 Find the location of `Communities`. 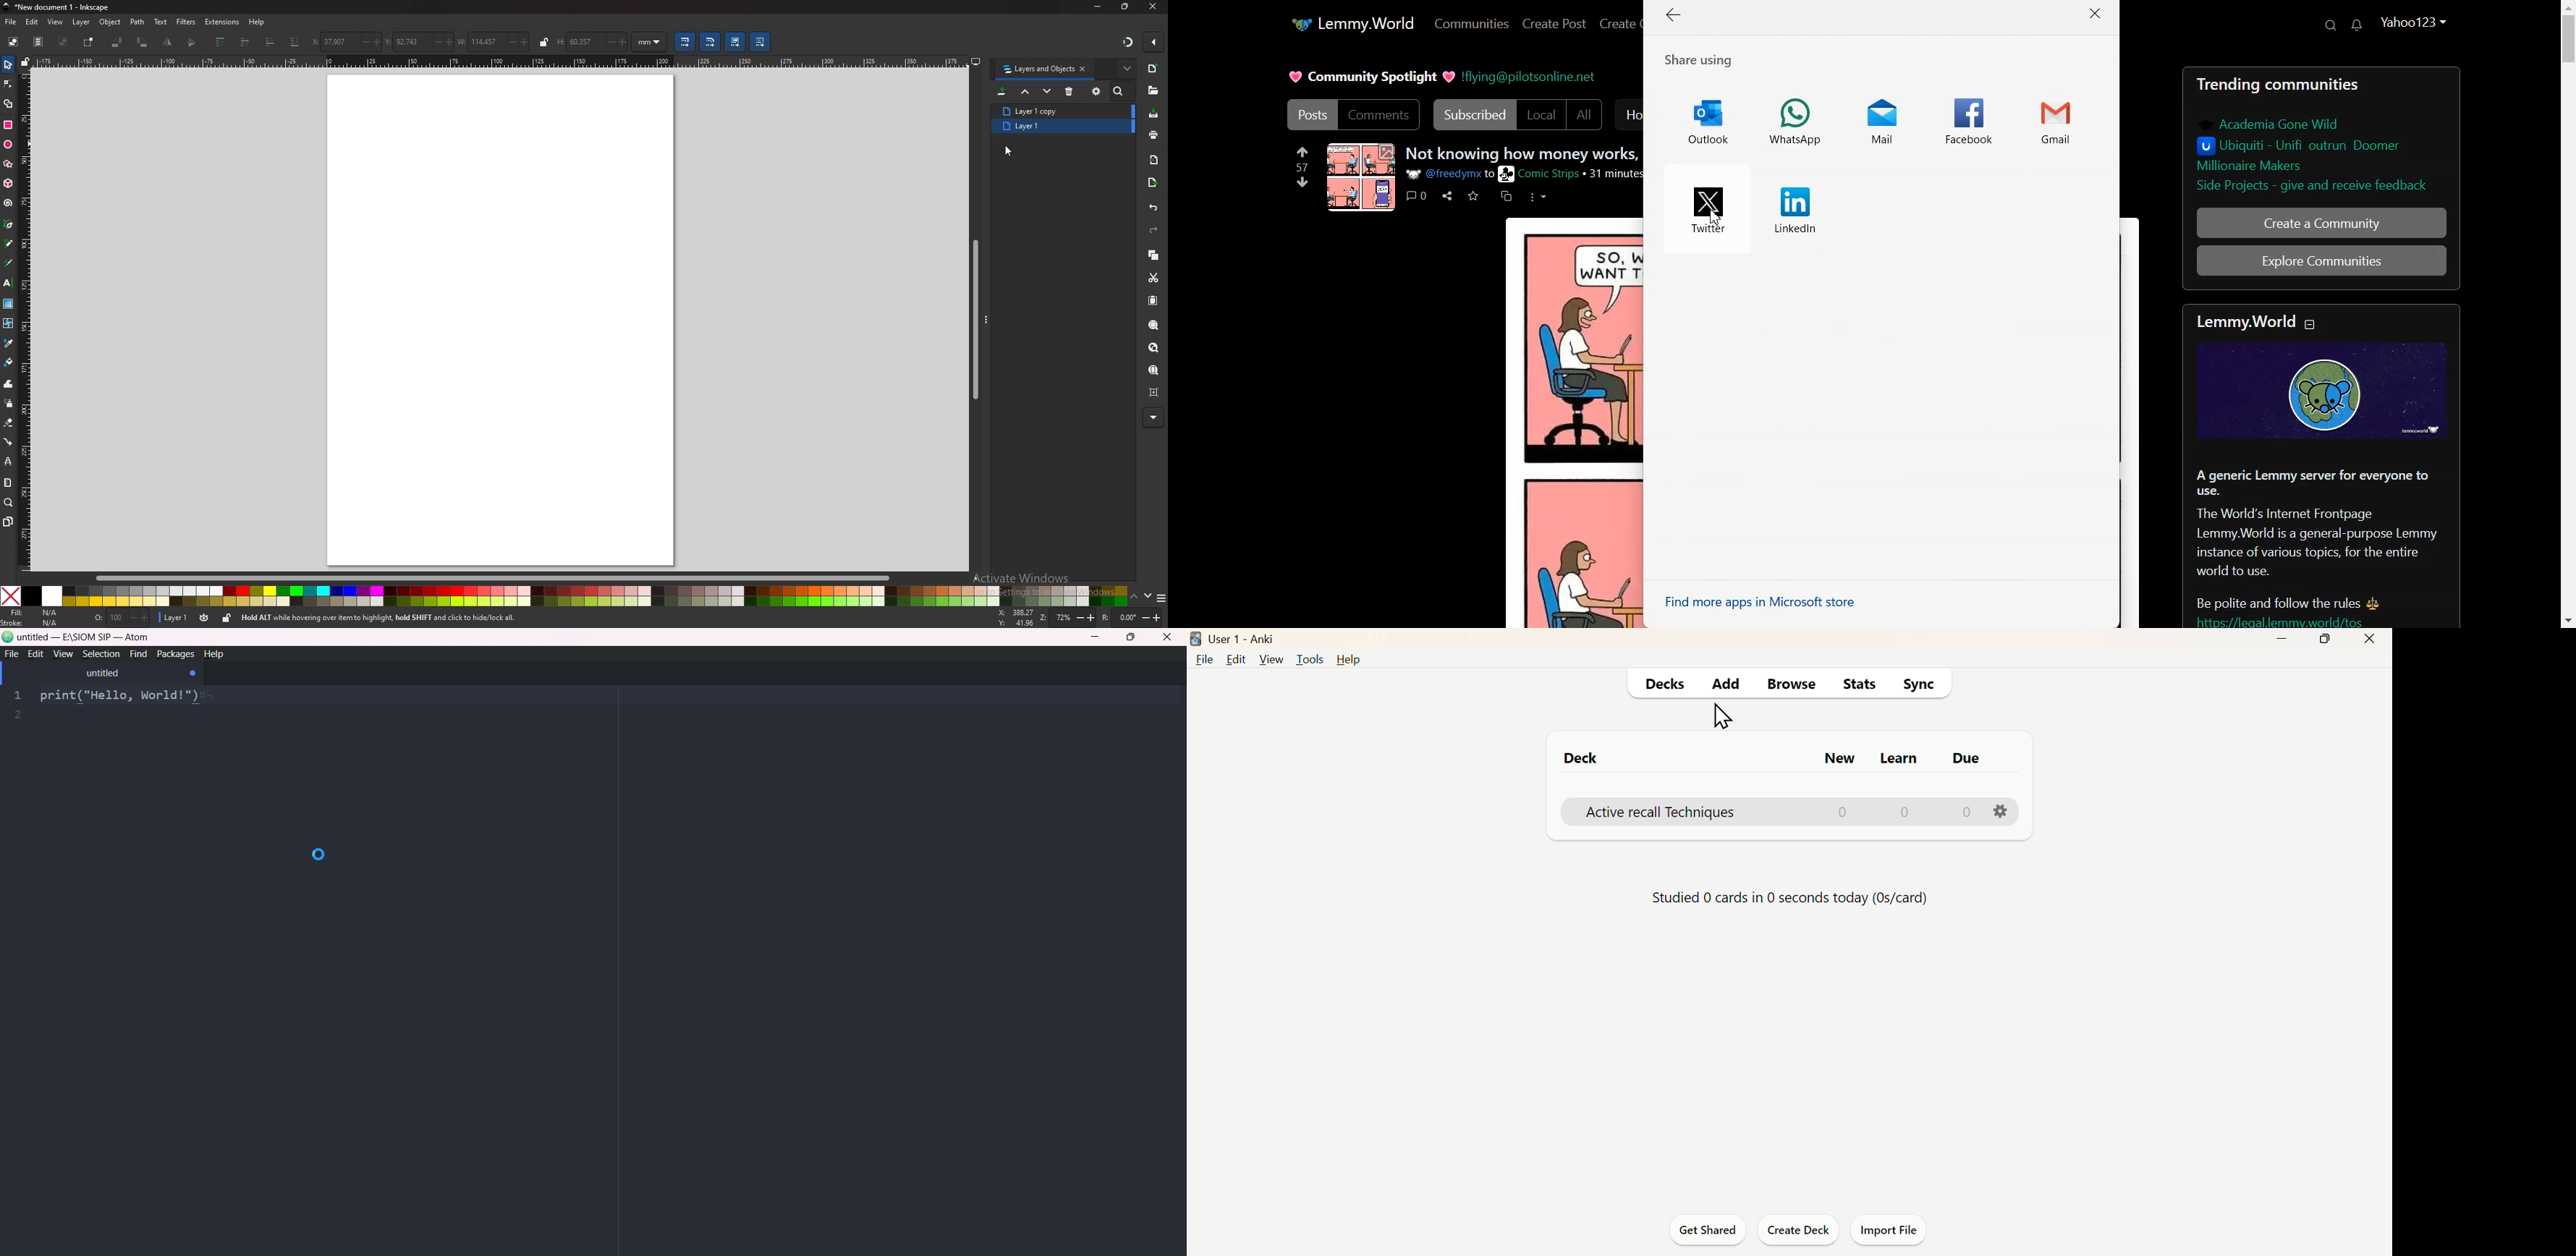

Communities is located at coordinates (1471, 23).